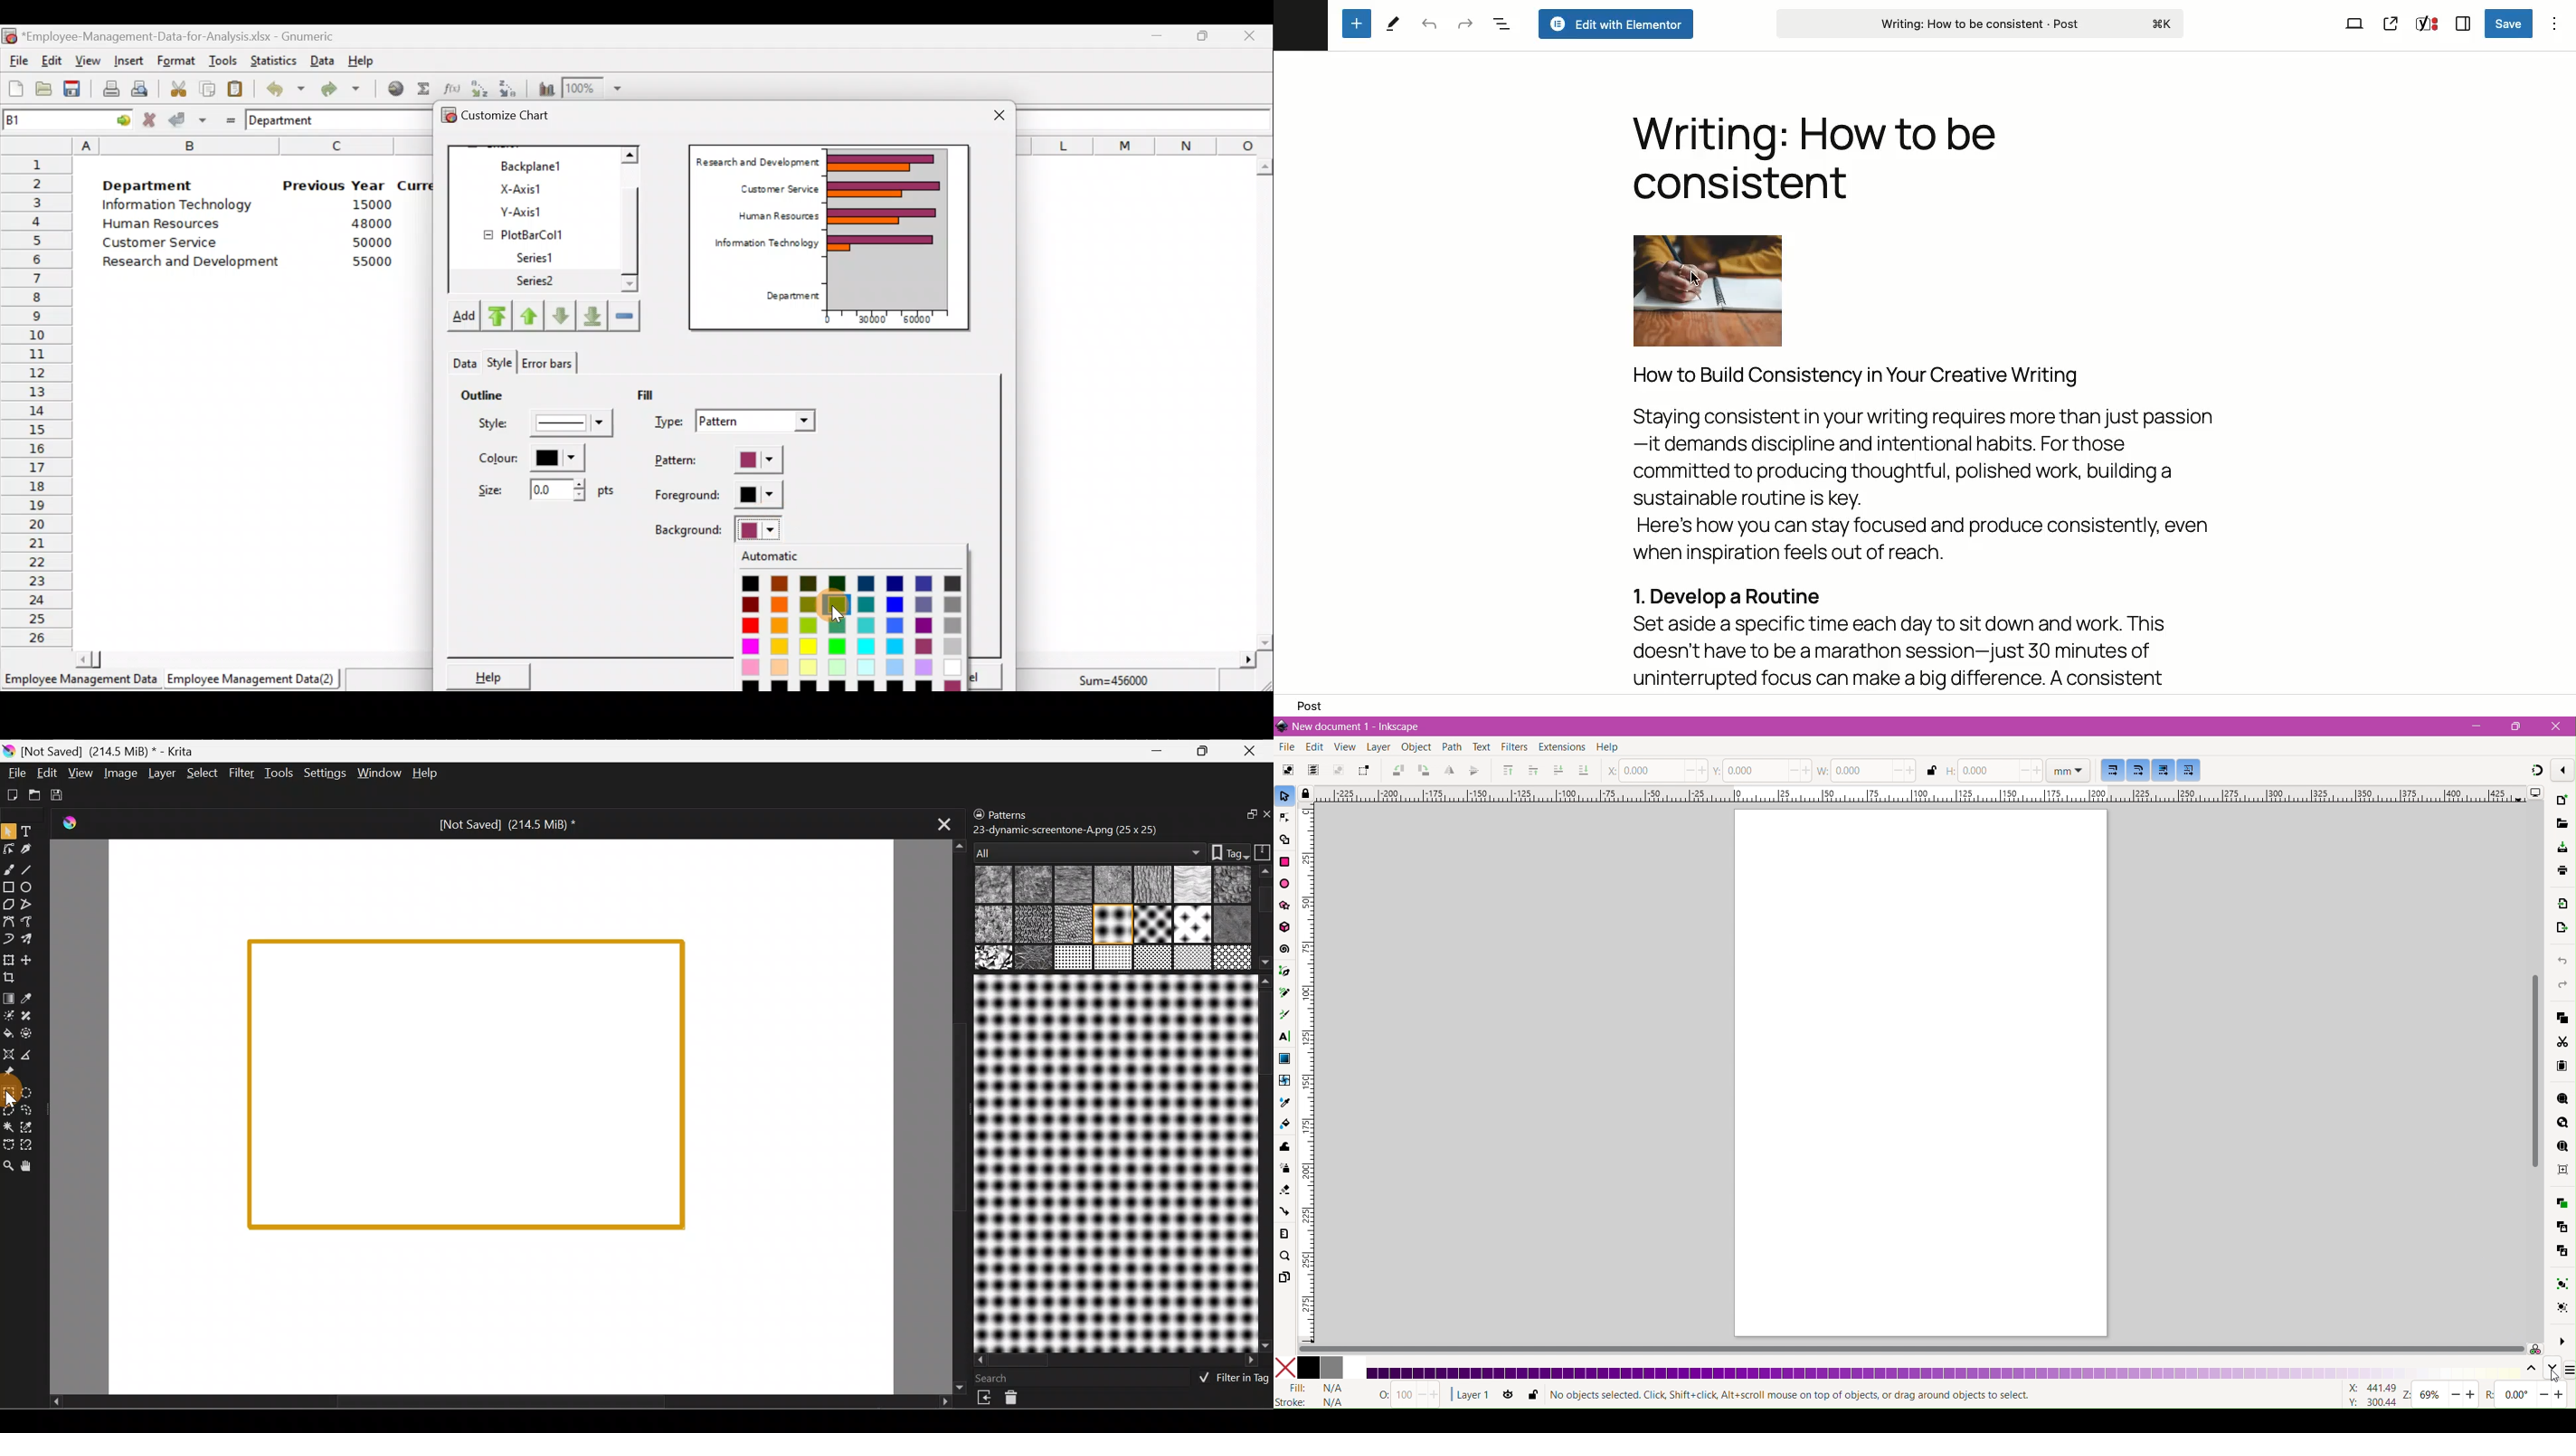  What do you see at coordinates (367, 204) in the screenshot?
I see `15000` at bounding box center [367, 204].